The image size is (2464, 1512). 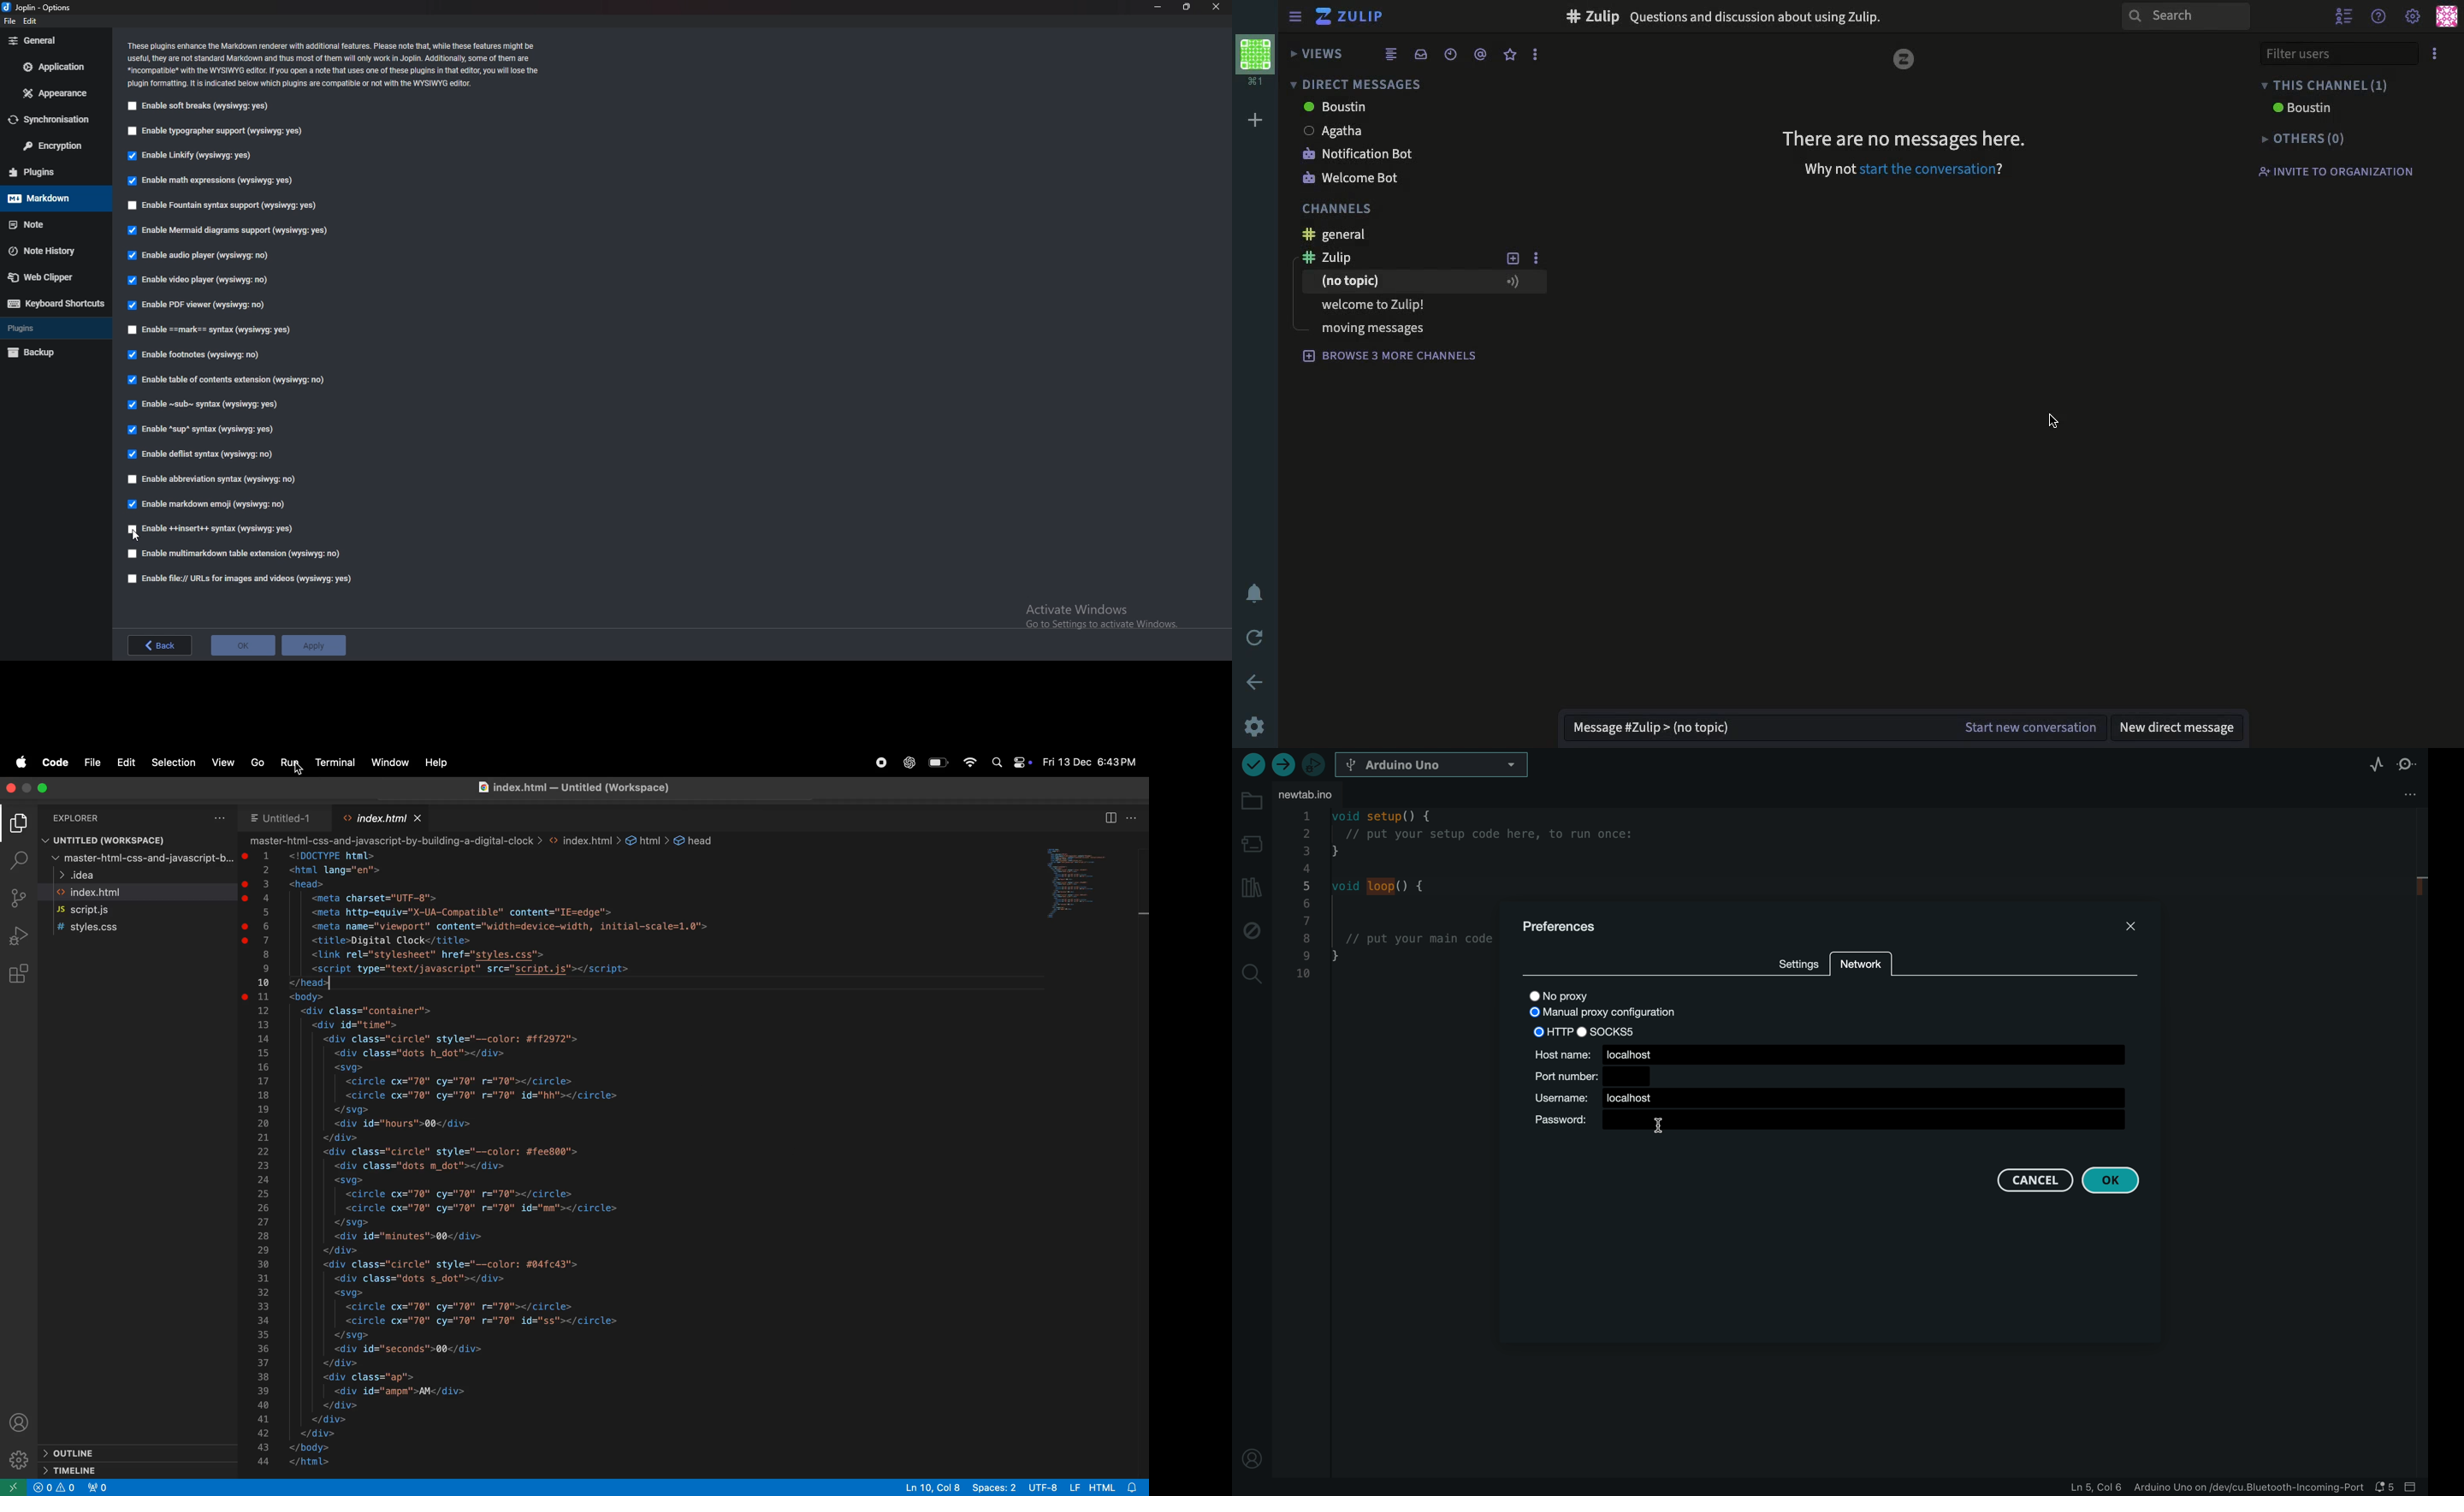 I want to click on close, so click(x=12, y=788).